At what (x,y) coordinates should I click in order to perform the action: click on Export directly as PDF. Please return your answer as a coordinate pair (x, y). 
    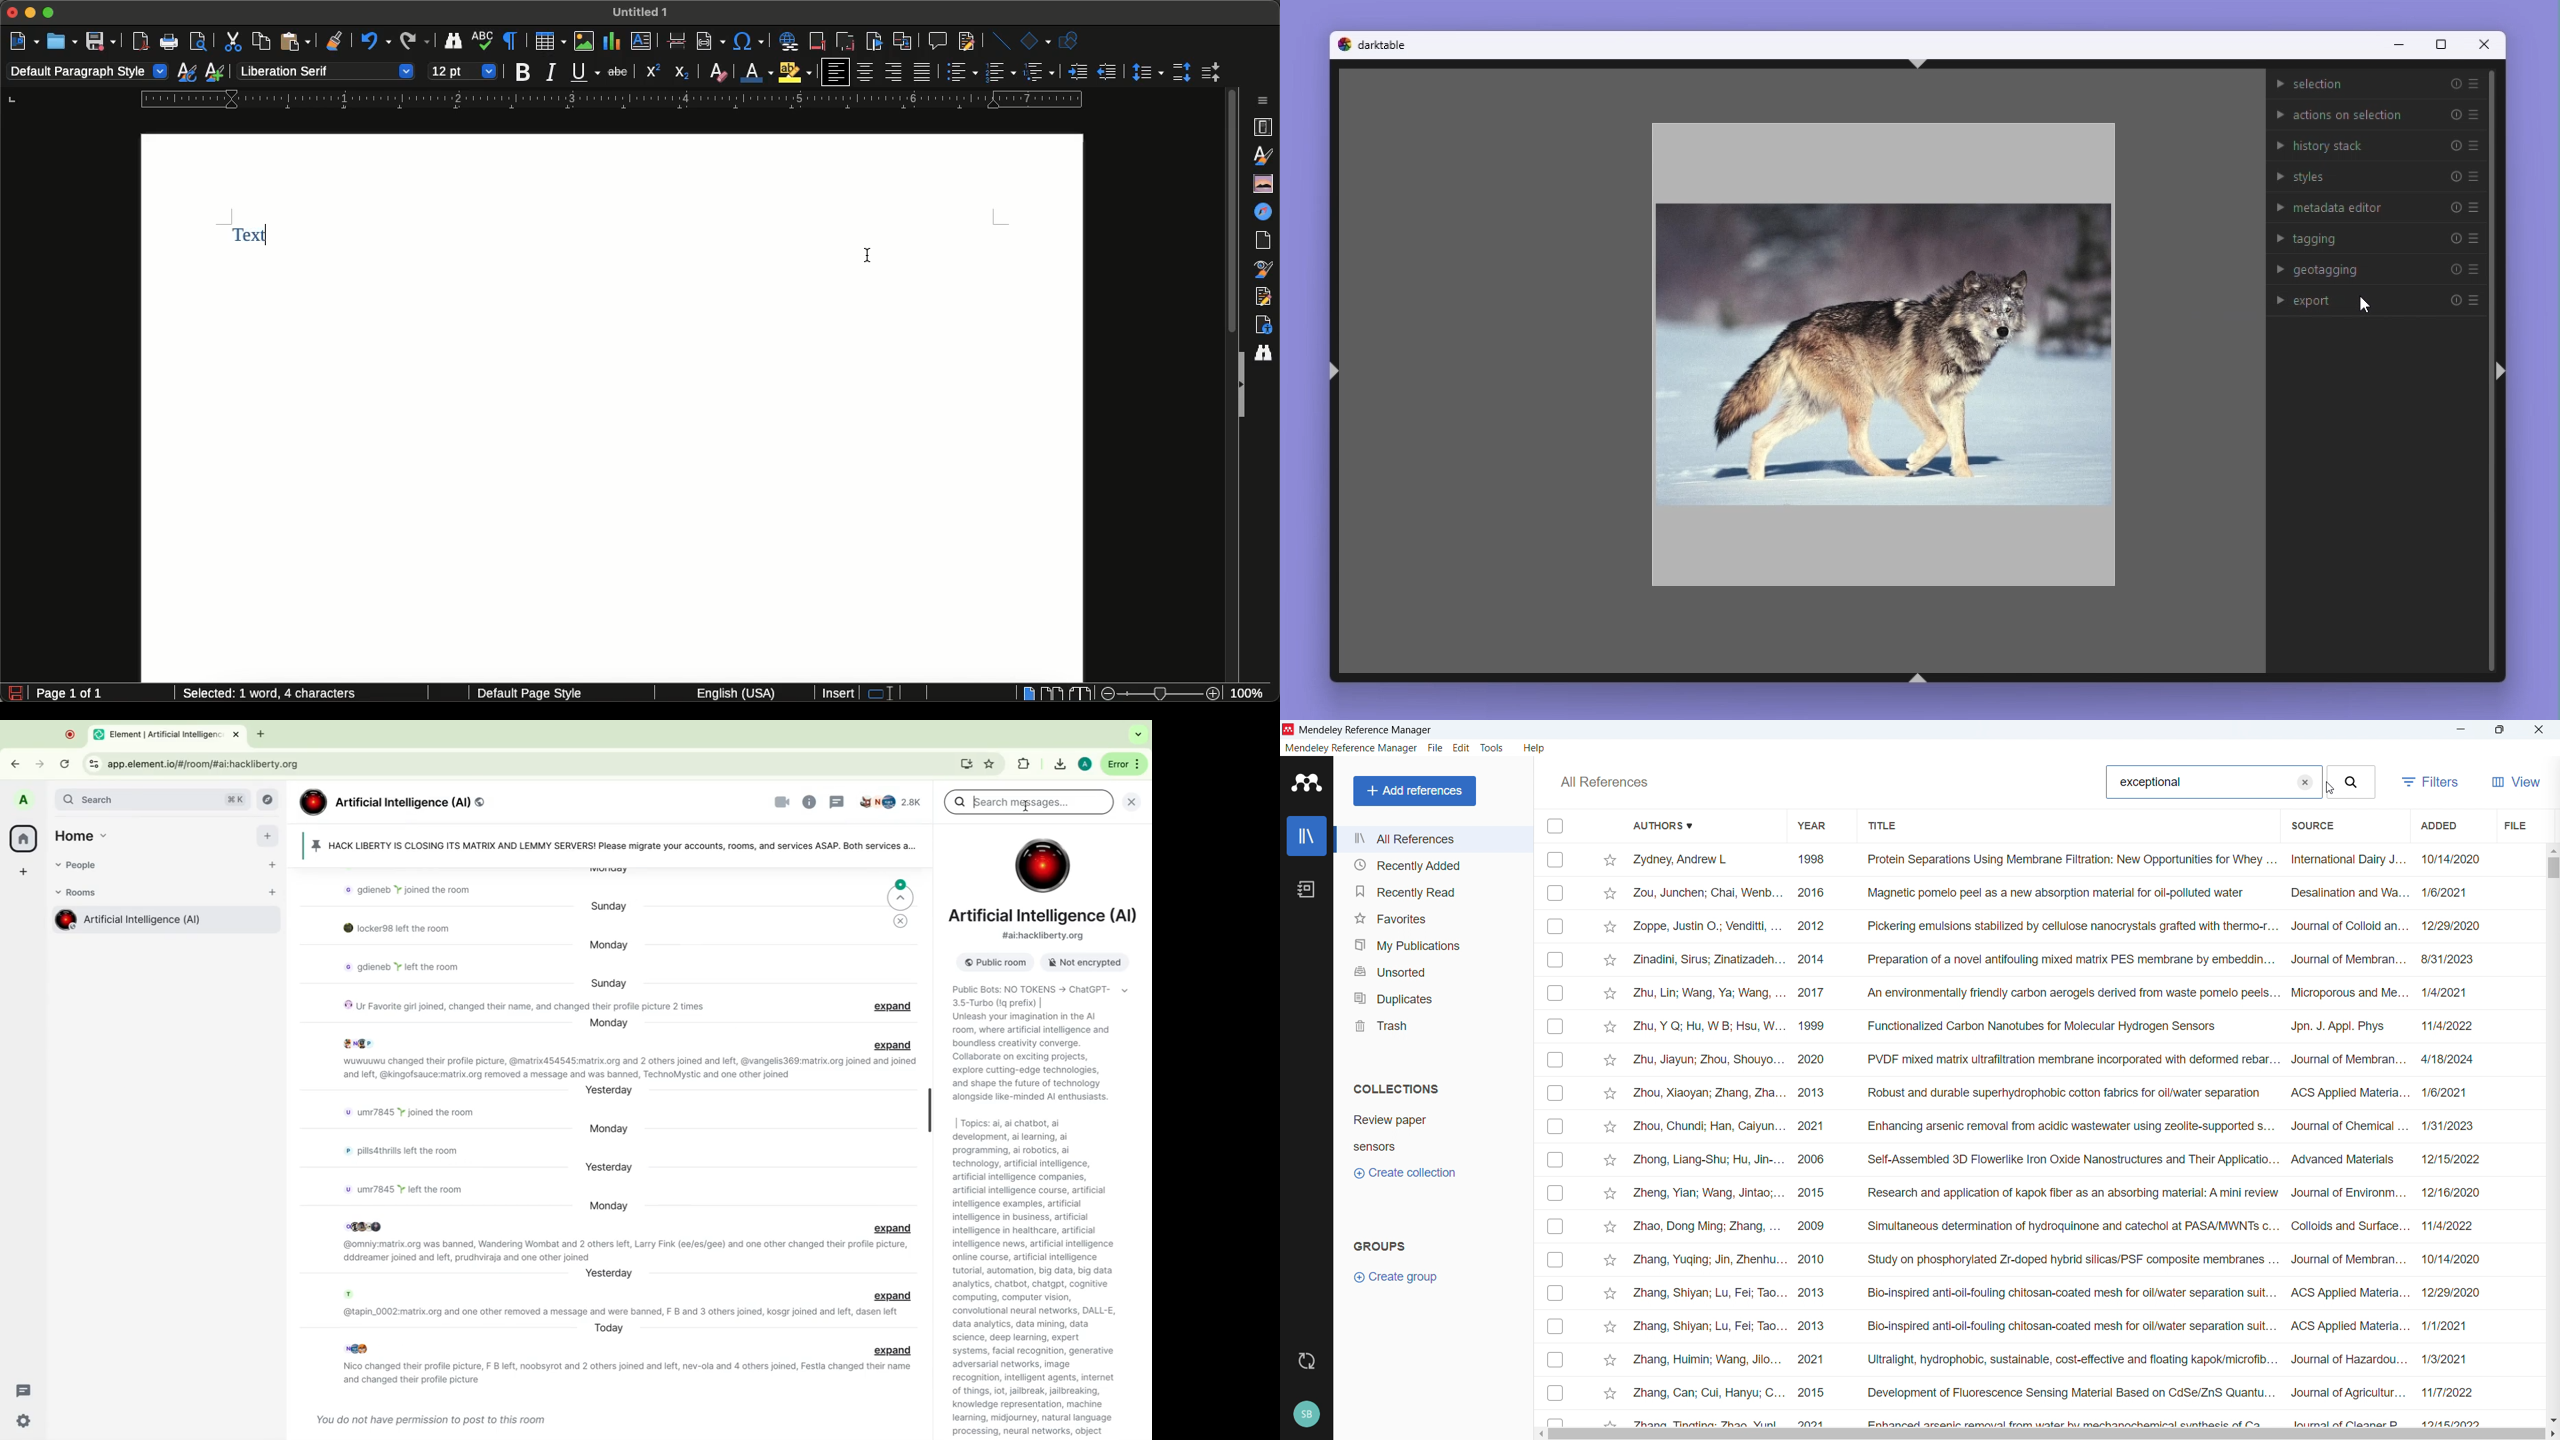
    Looking at the image, I should click on (141, 42).